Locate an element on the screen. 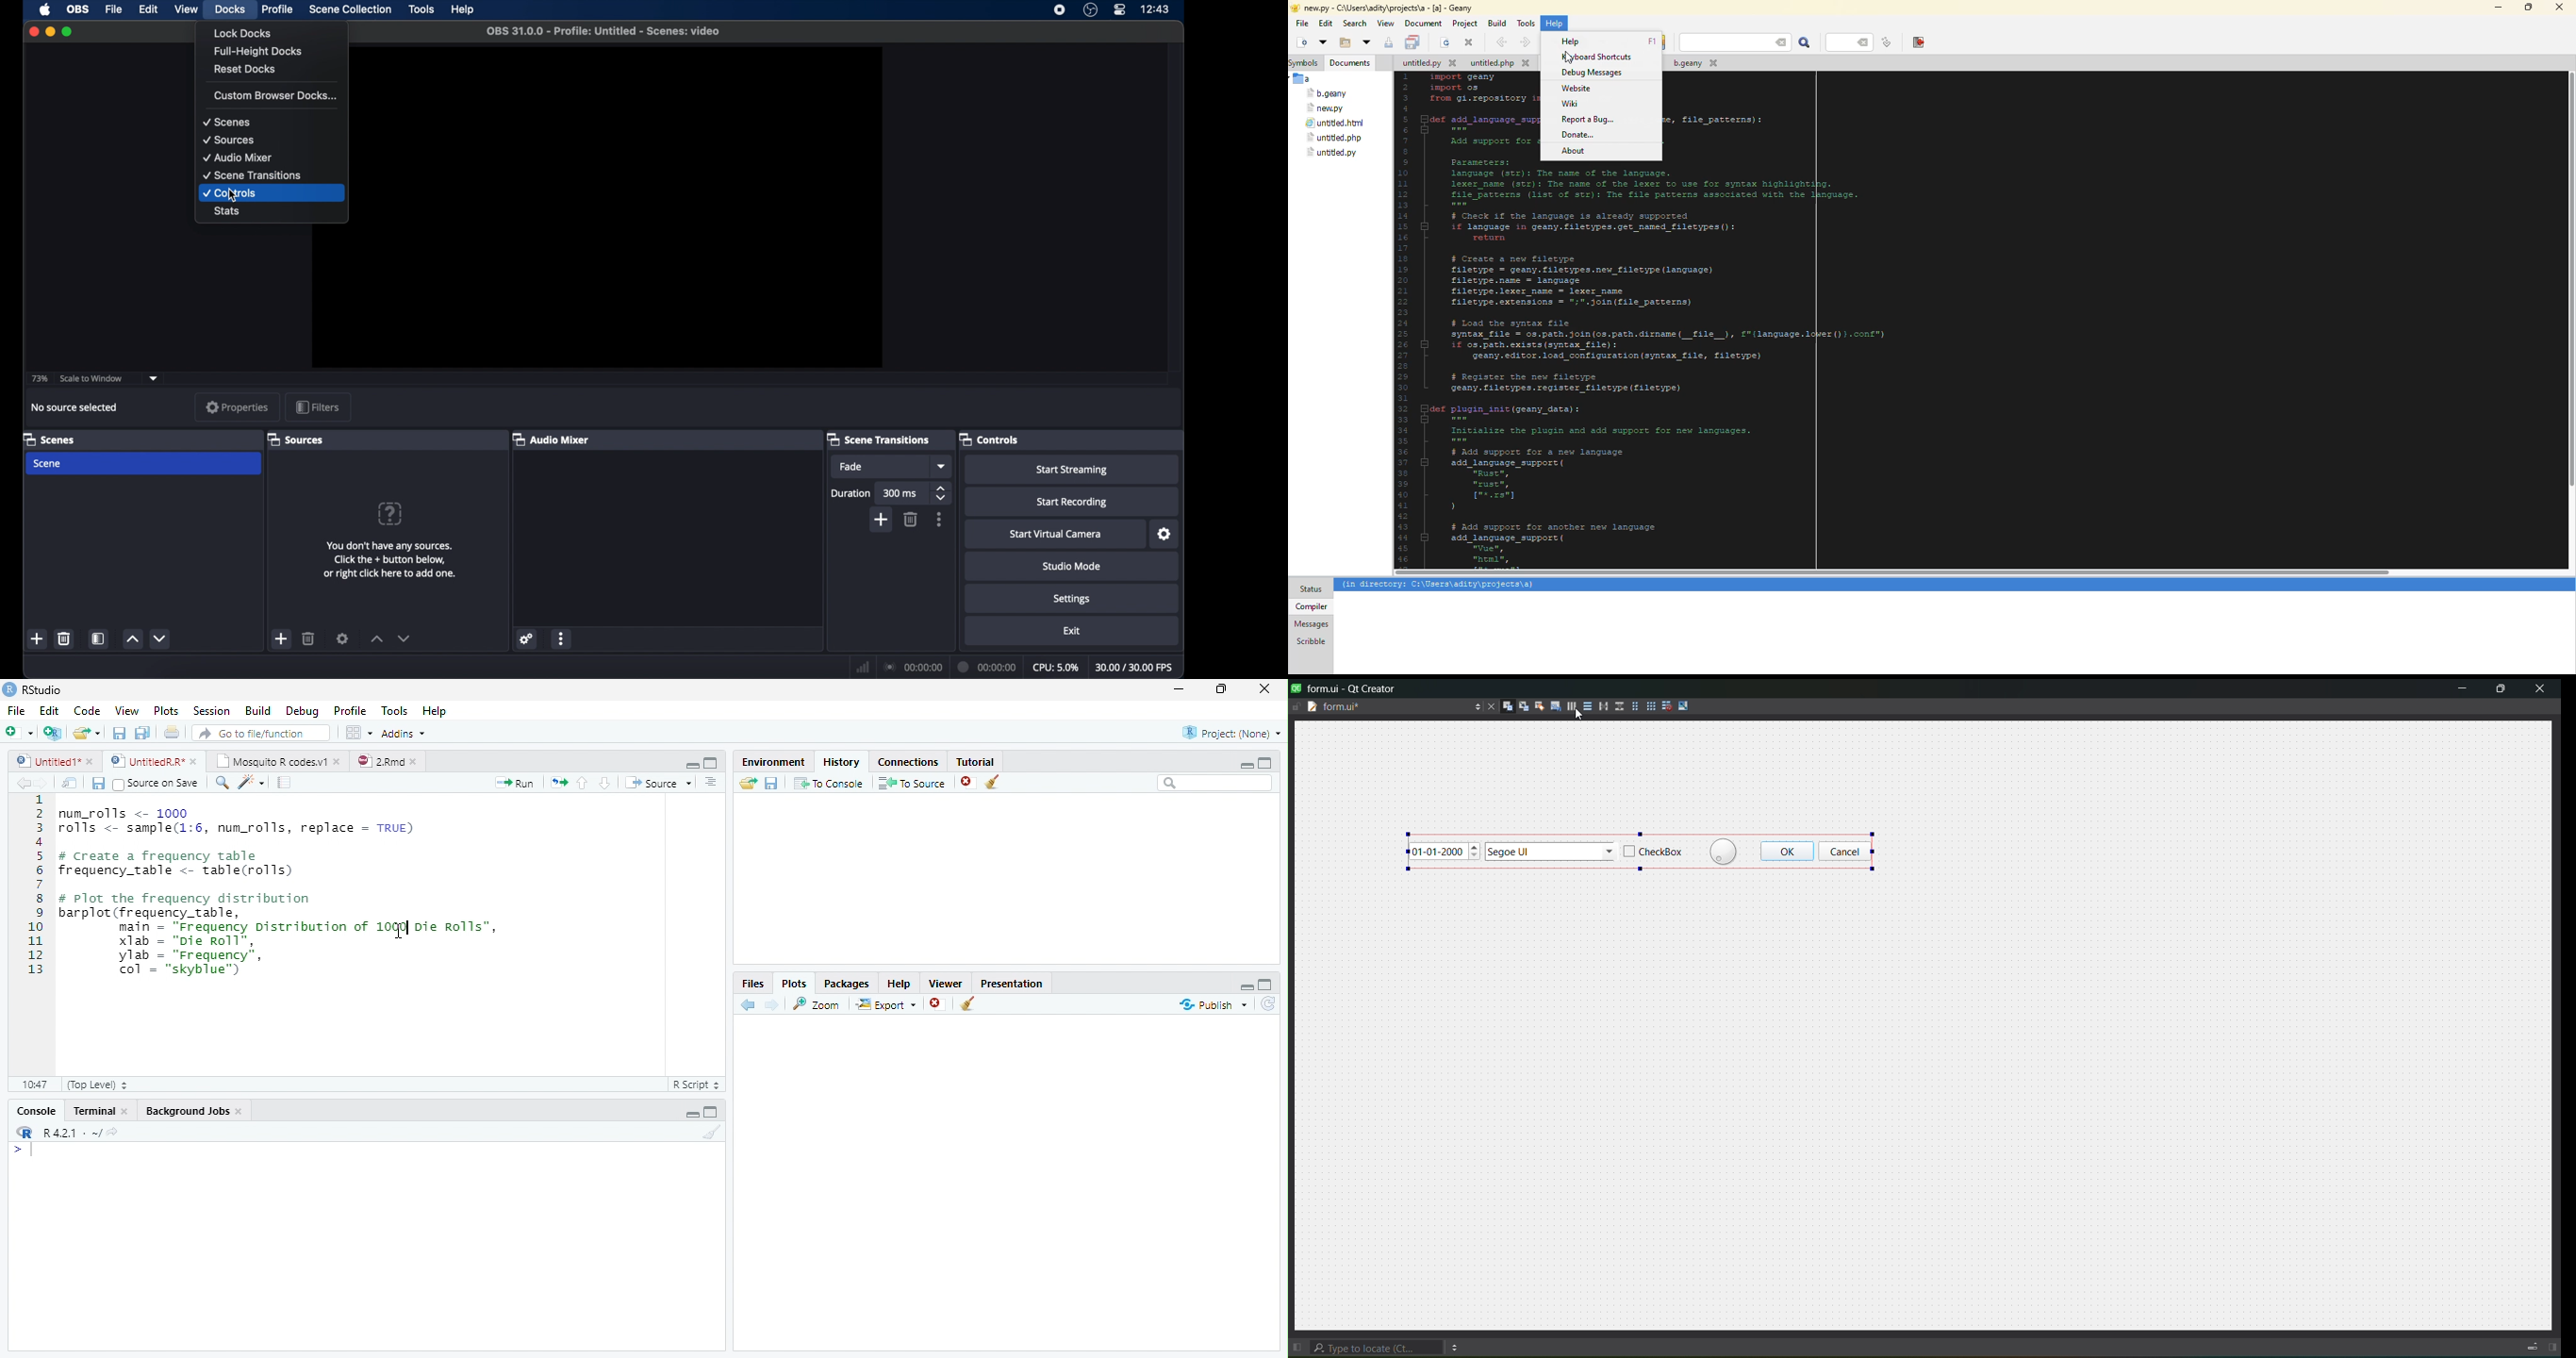 This screenshot has width=2576, height=1372. Hide is located at coordinates (689, 1114).